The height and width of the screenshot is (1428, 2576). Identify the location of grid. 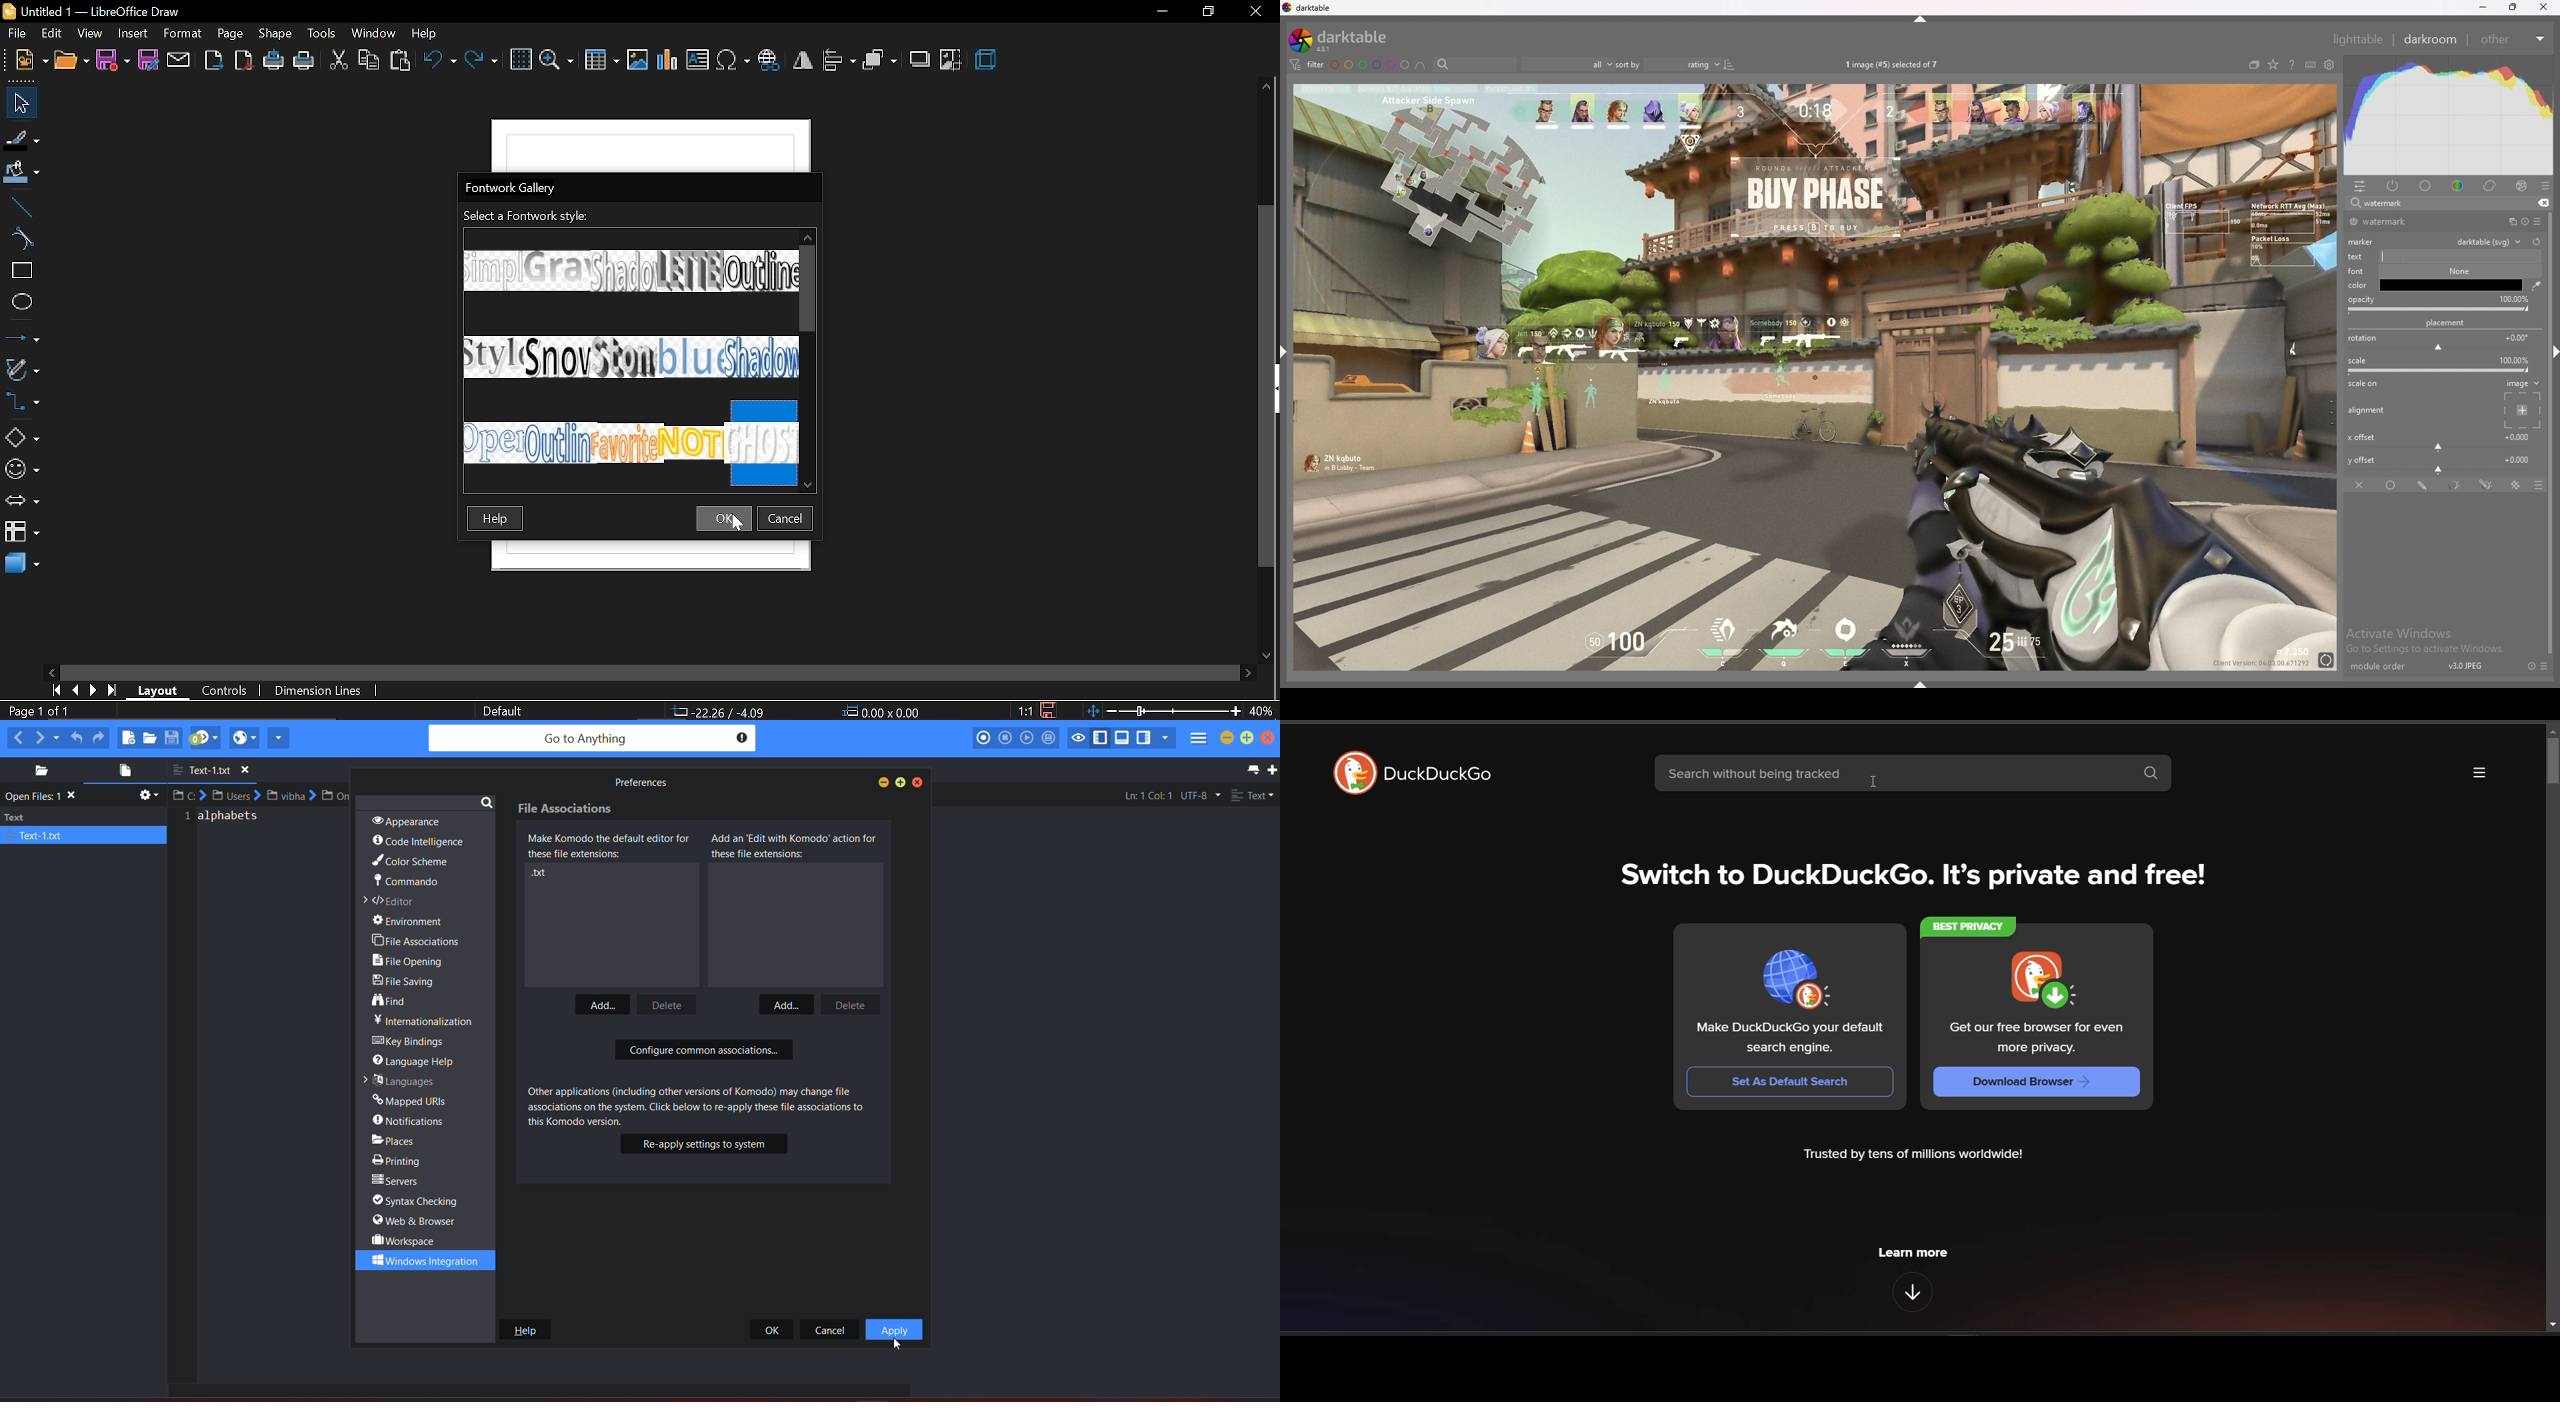
(521, 60).